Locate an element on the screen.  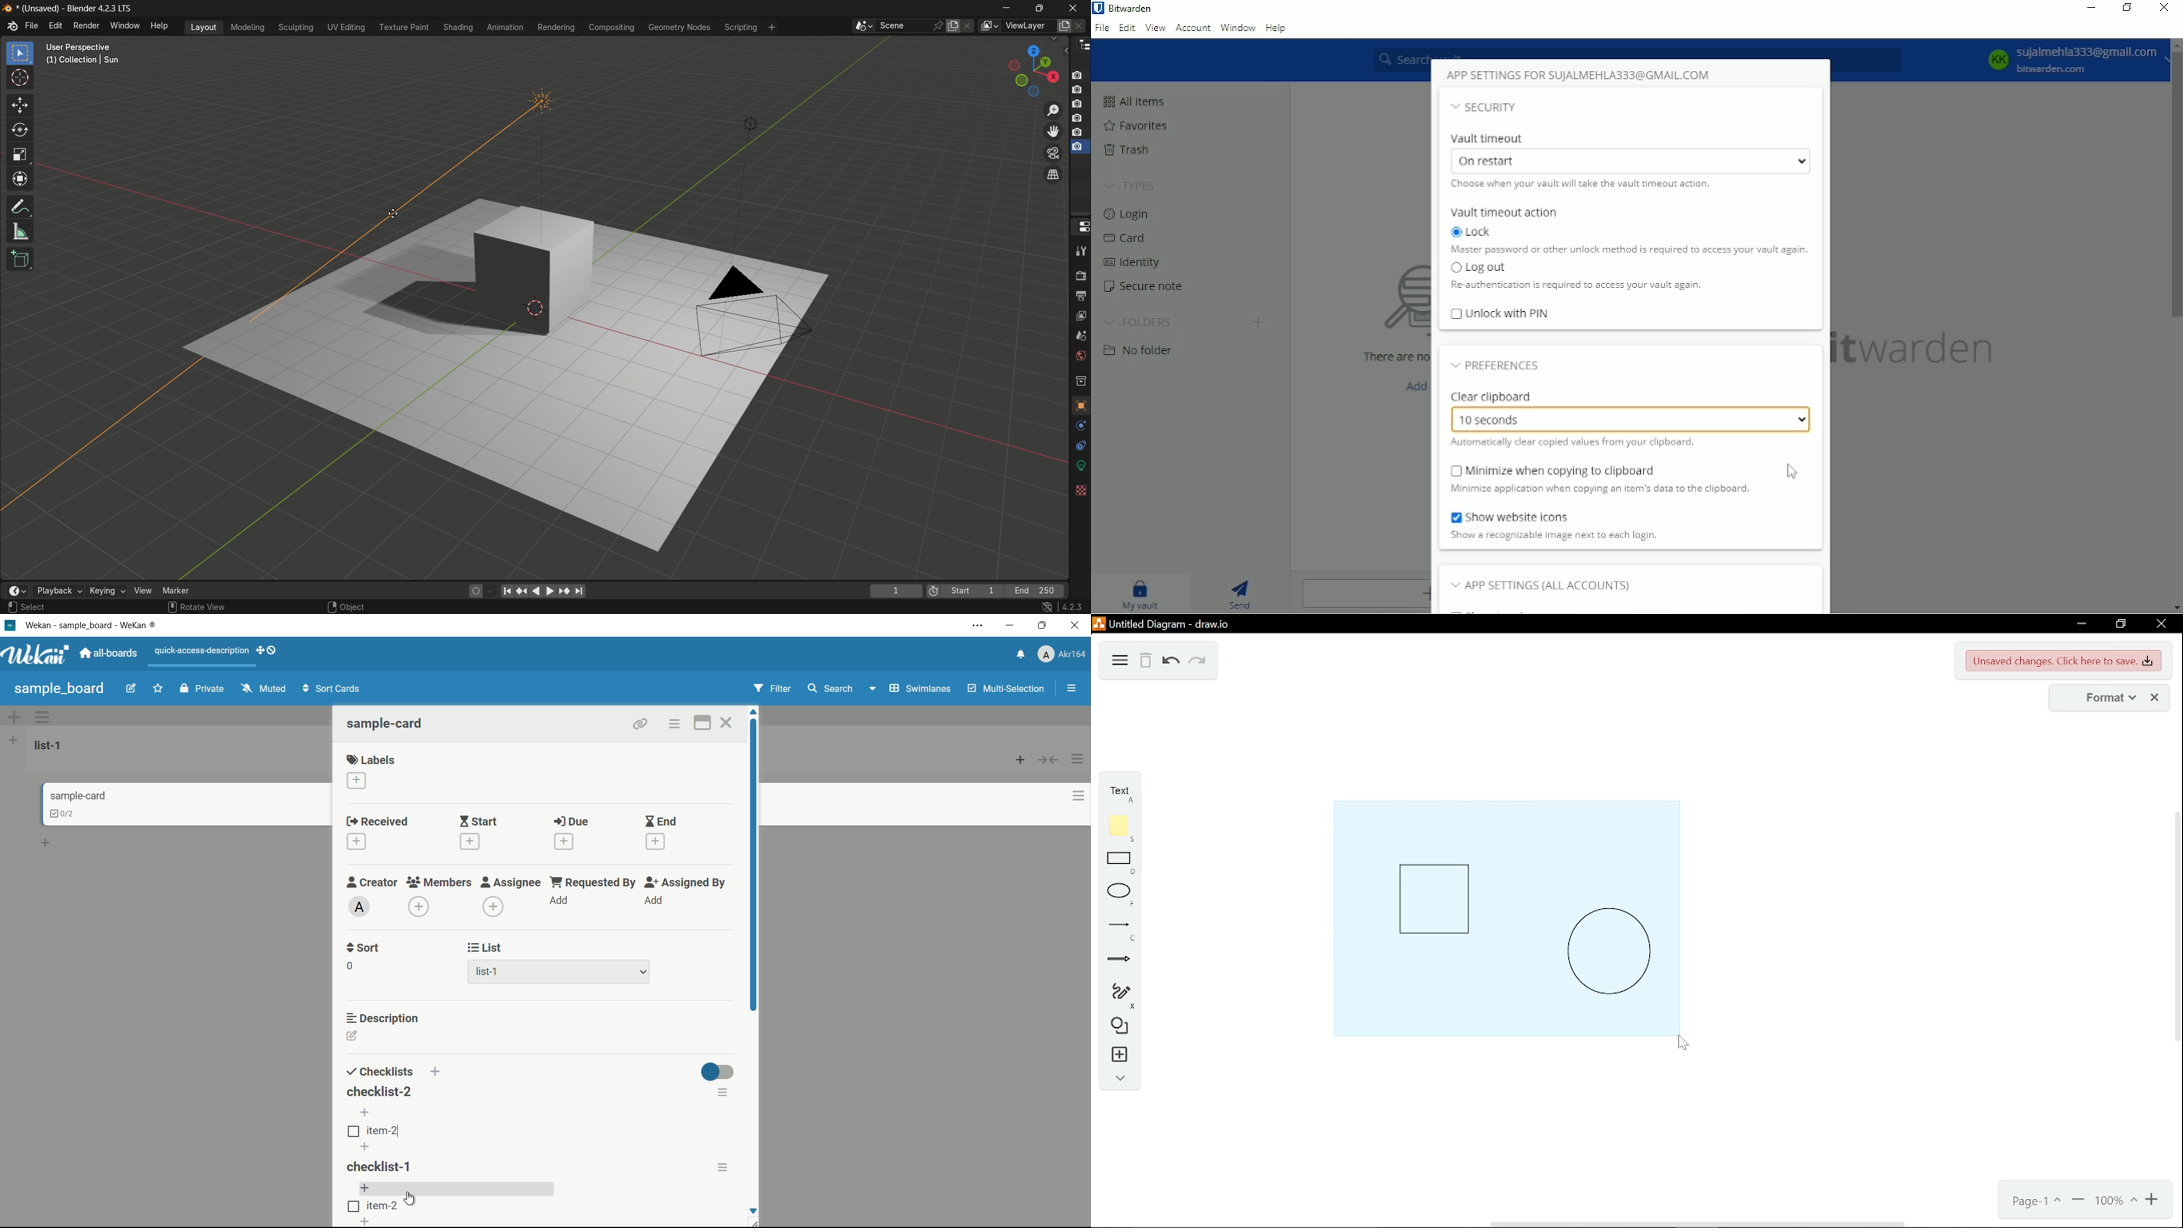
Vault timeout action is located at coordinates (1508, 213).